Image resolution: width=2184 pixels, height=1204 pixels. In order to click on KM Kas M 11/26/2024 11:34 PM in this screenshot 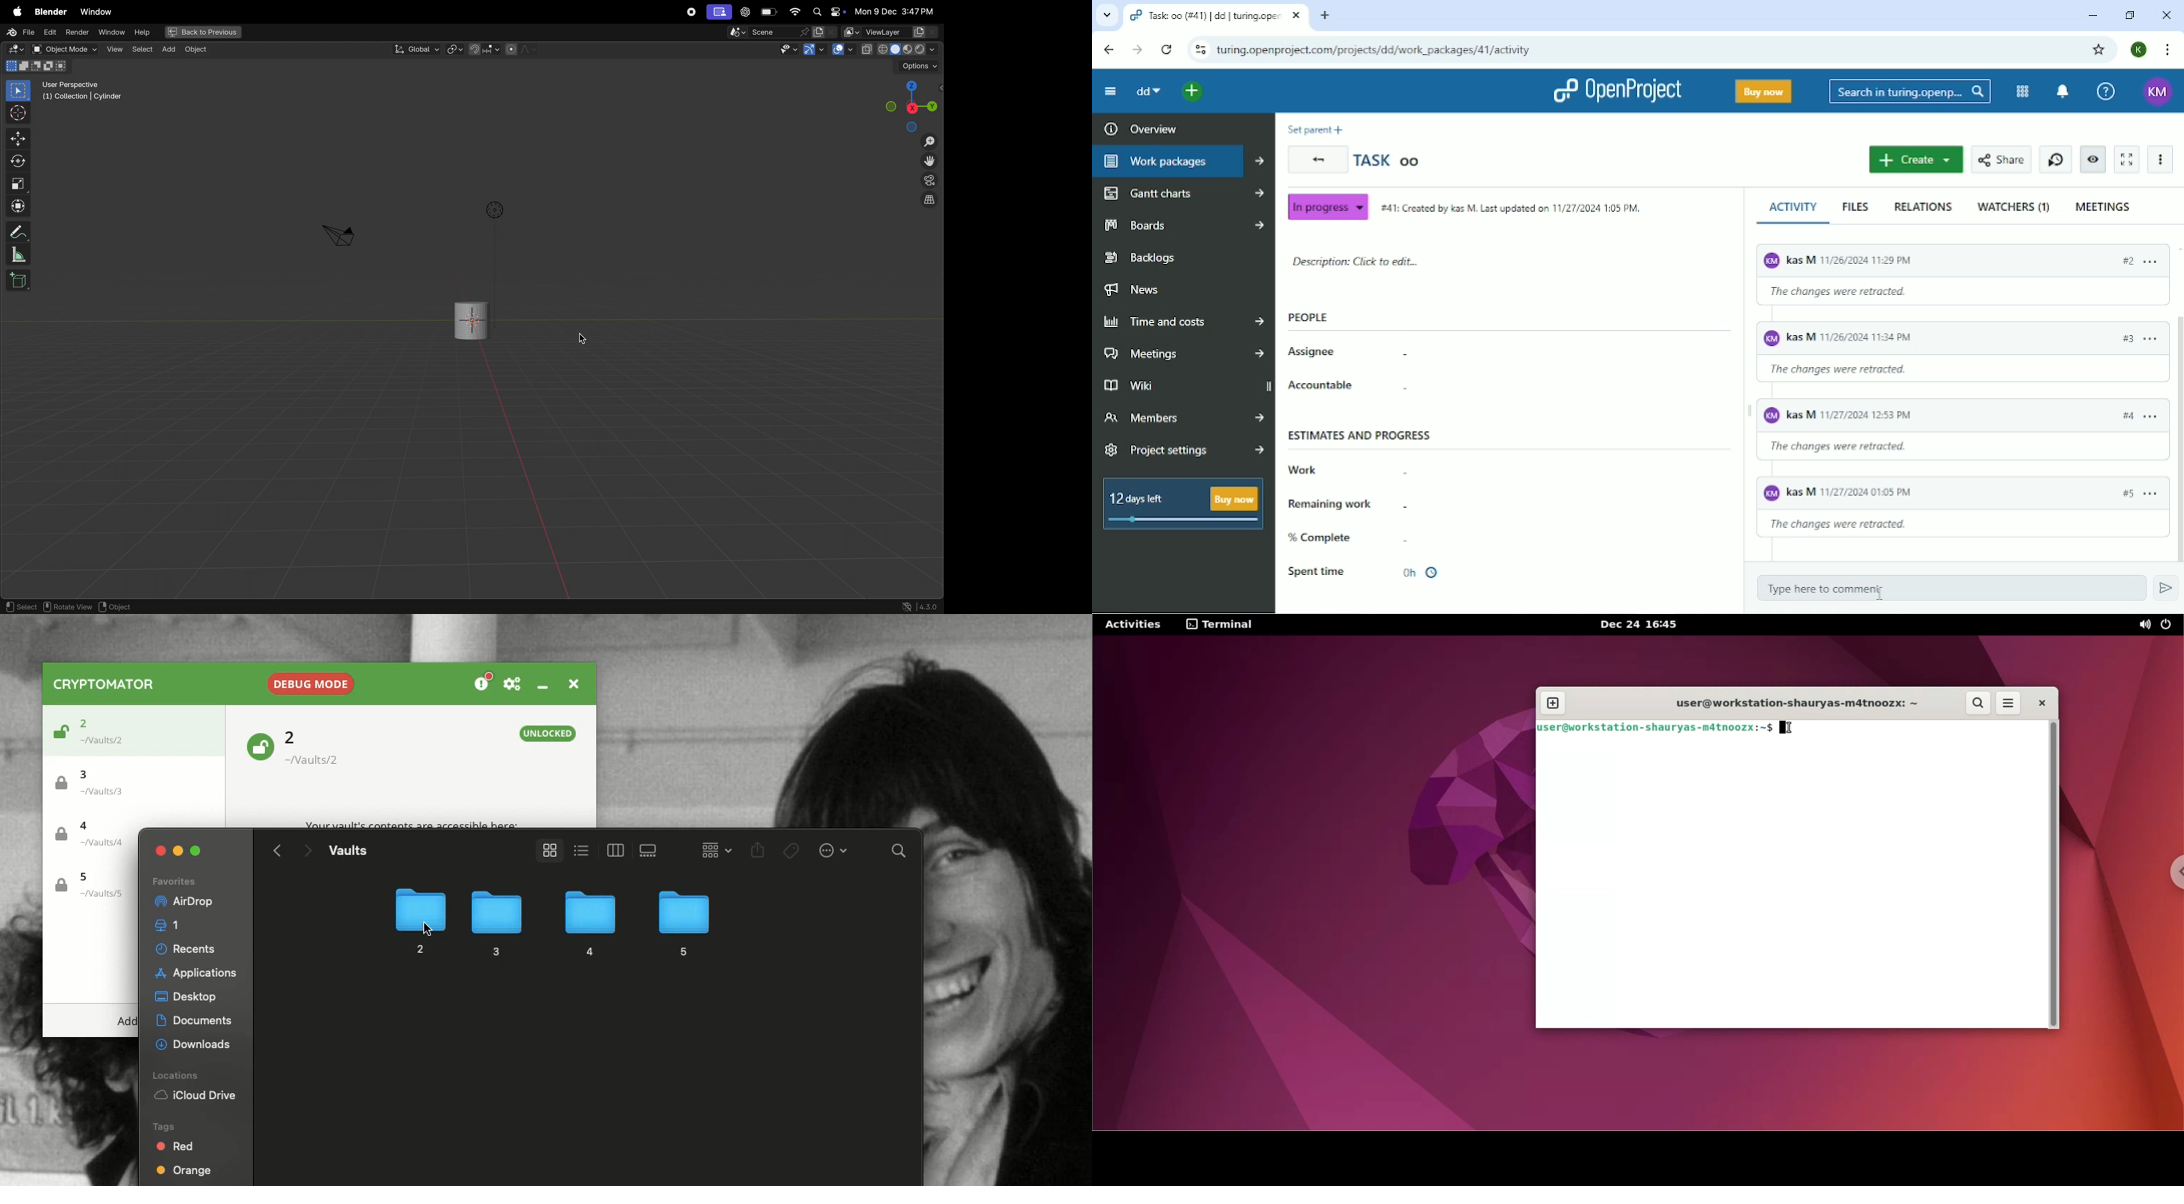, I will do `click(1877, 336)`.